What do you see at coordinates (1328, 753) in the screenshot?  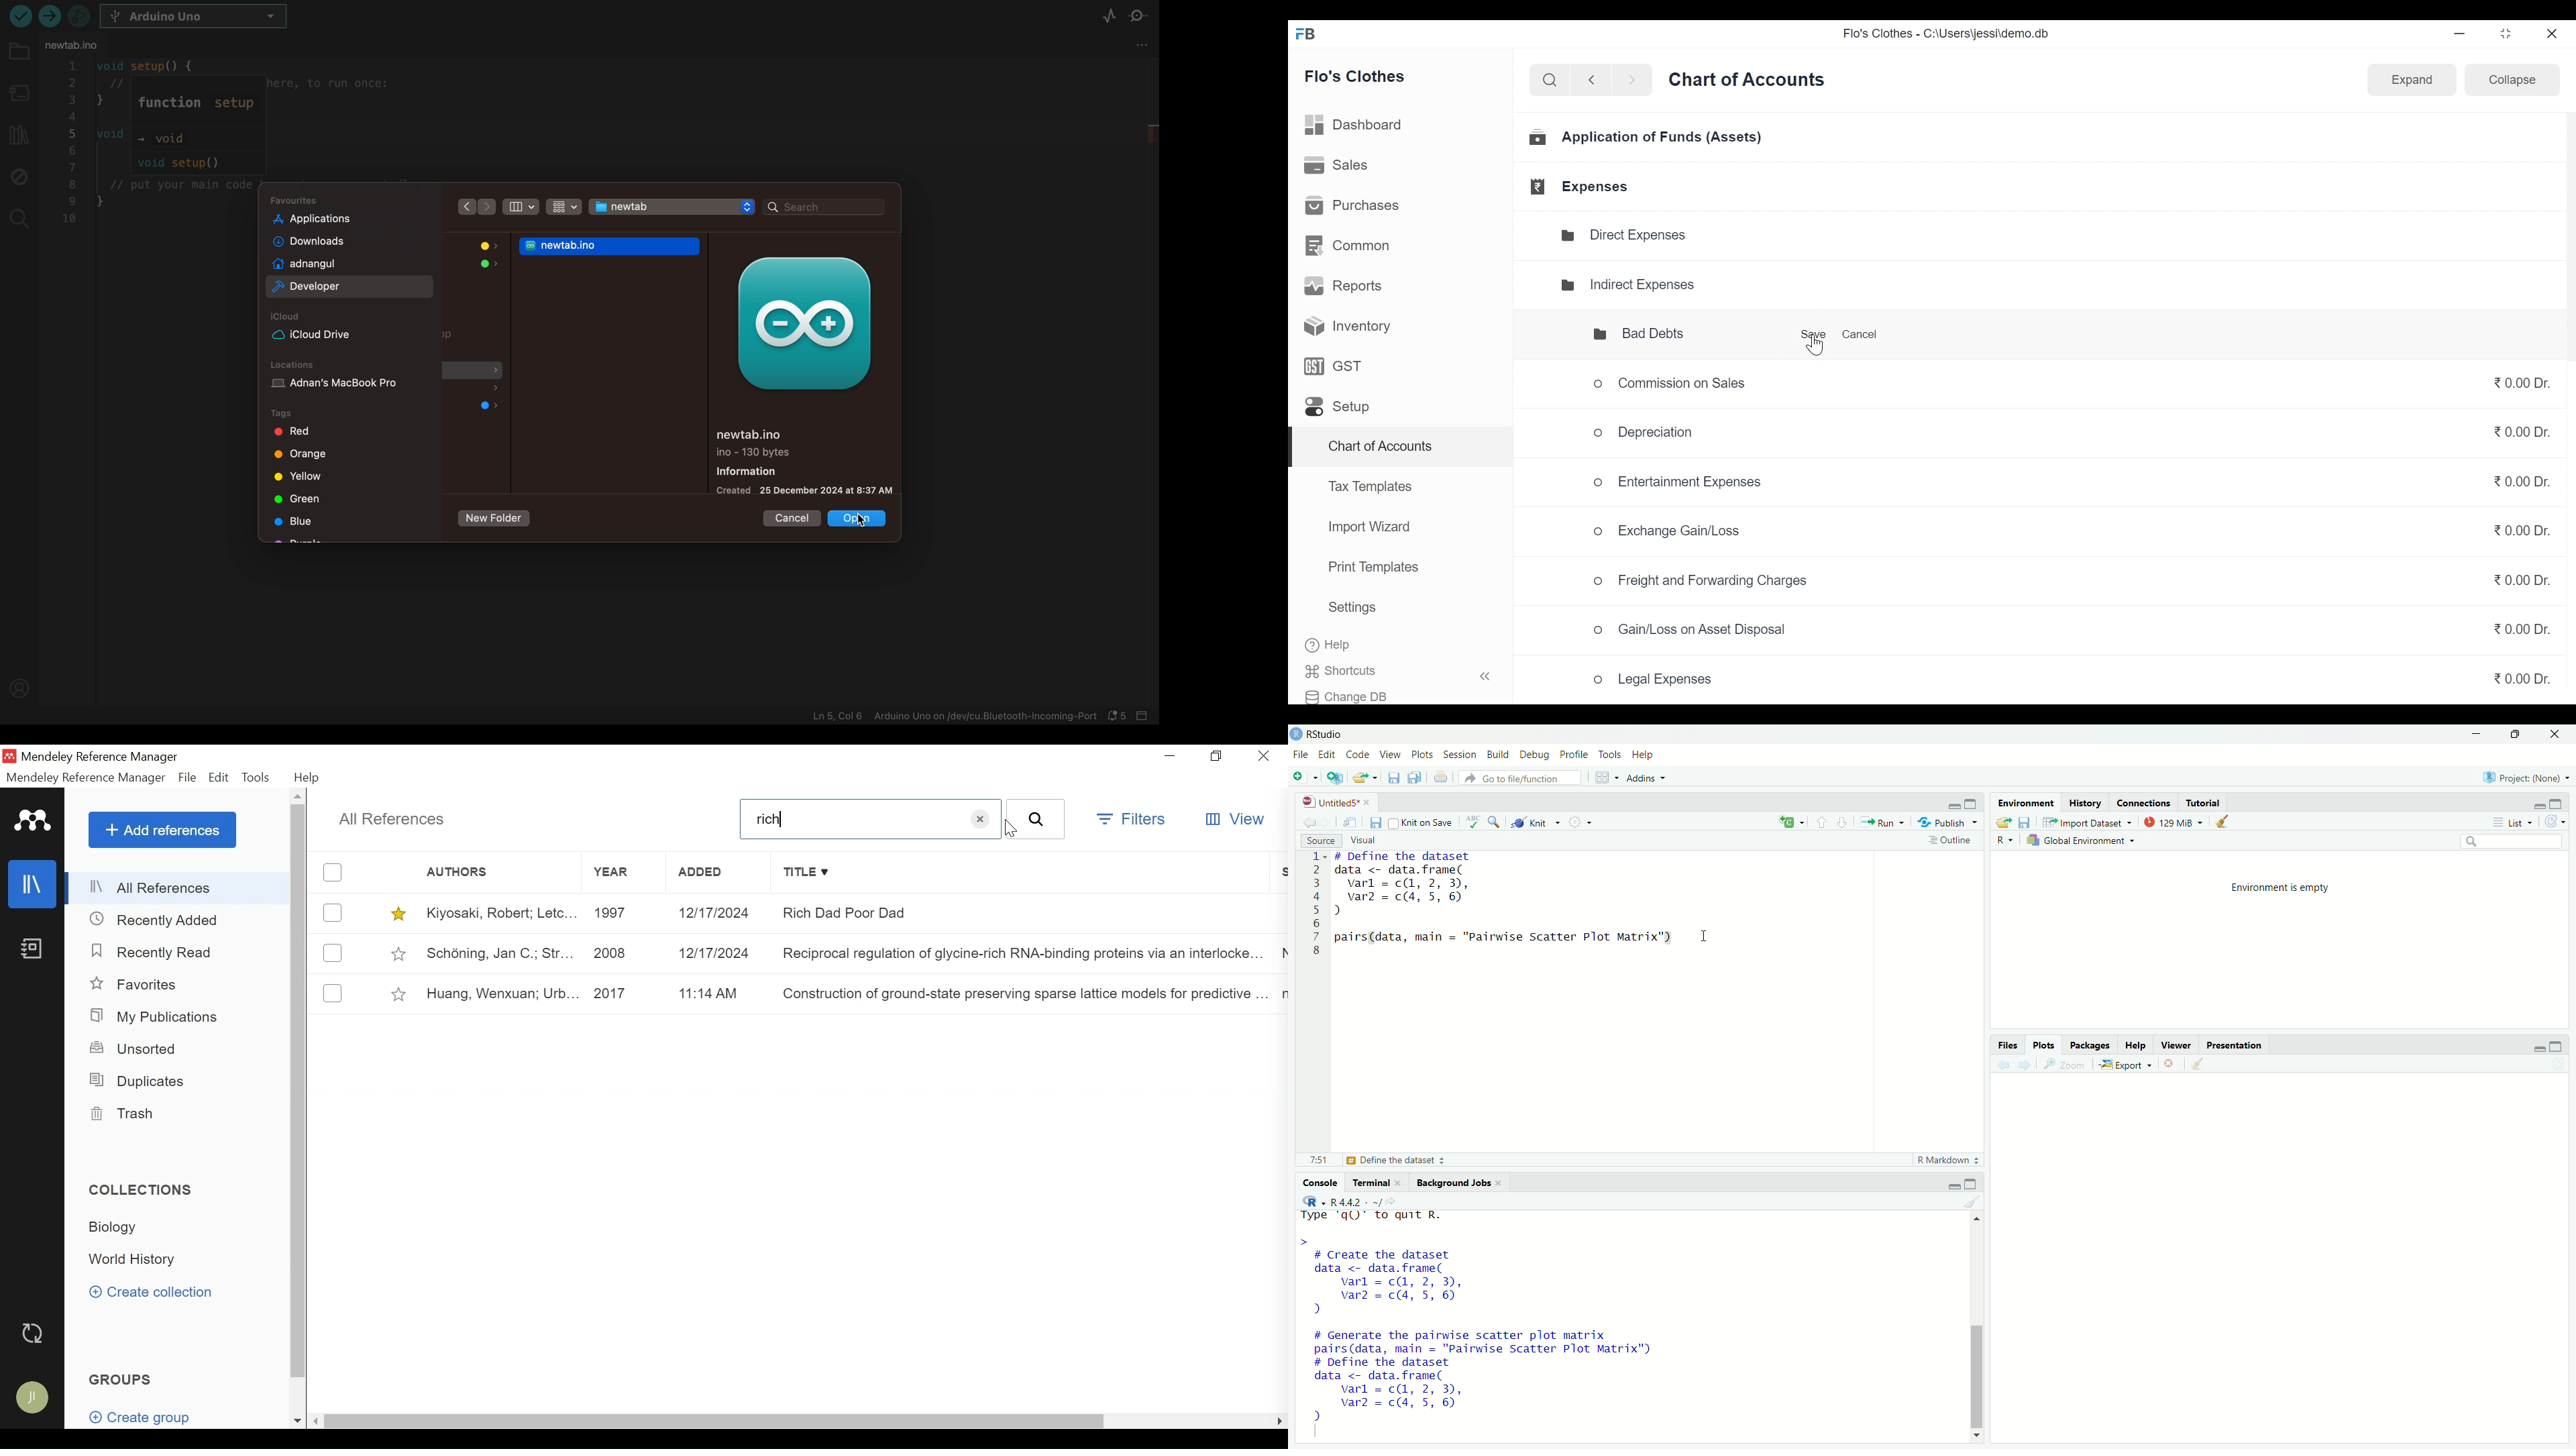 I see `Edit` at bounding box center [1328, 753].